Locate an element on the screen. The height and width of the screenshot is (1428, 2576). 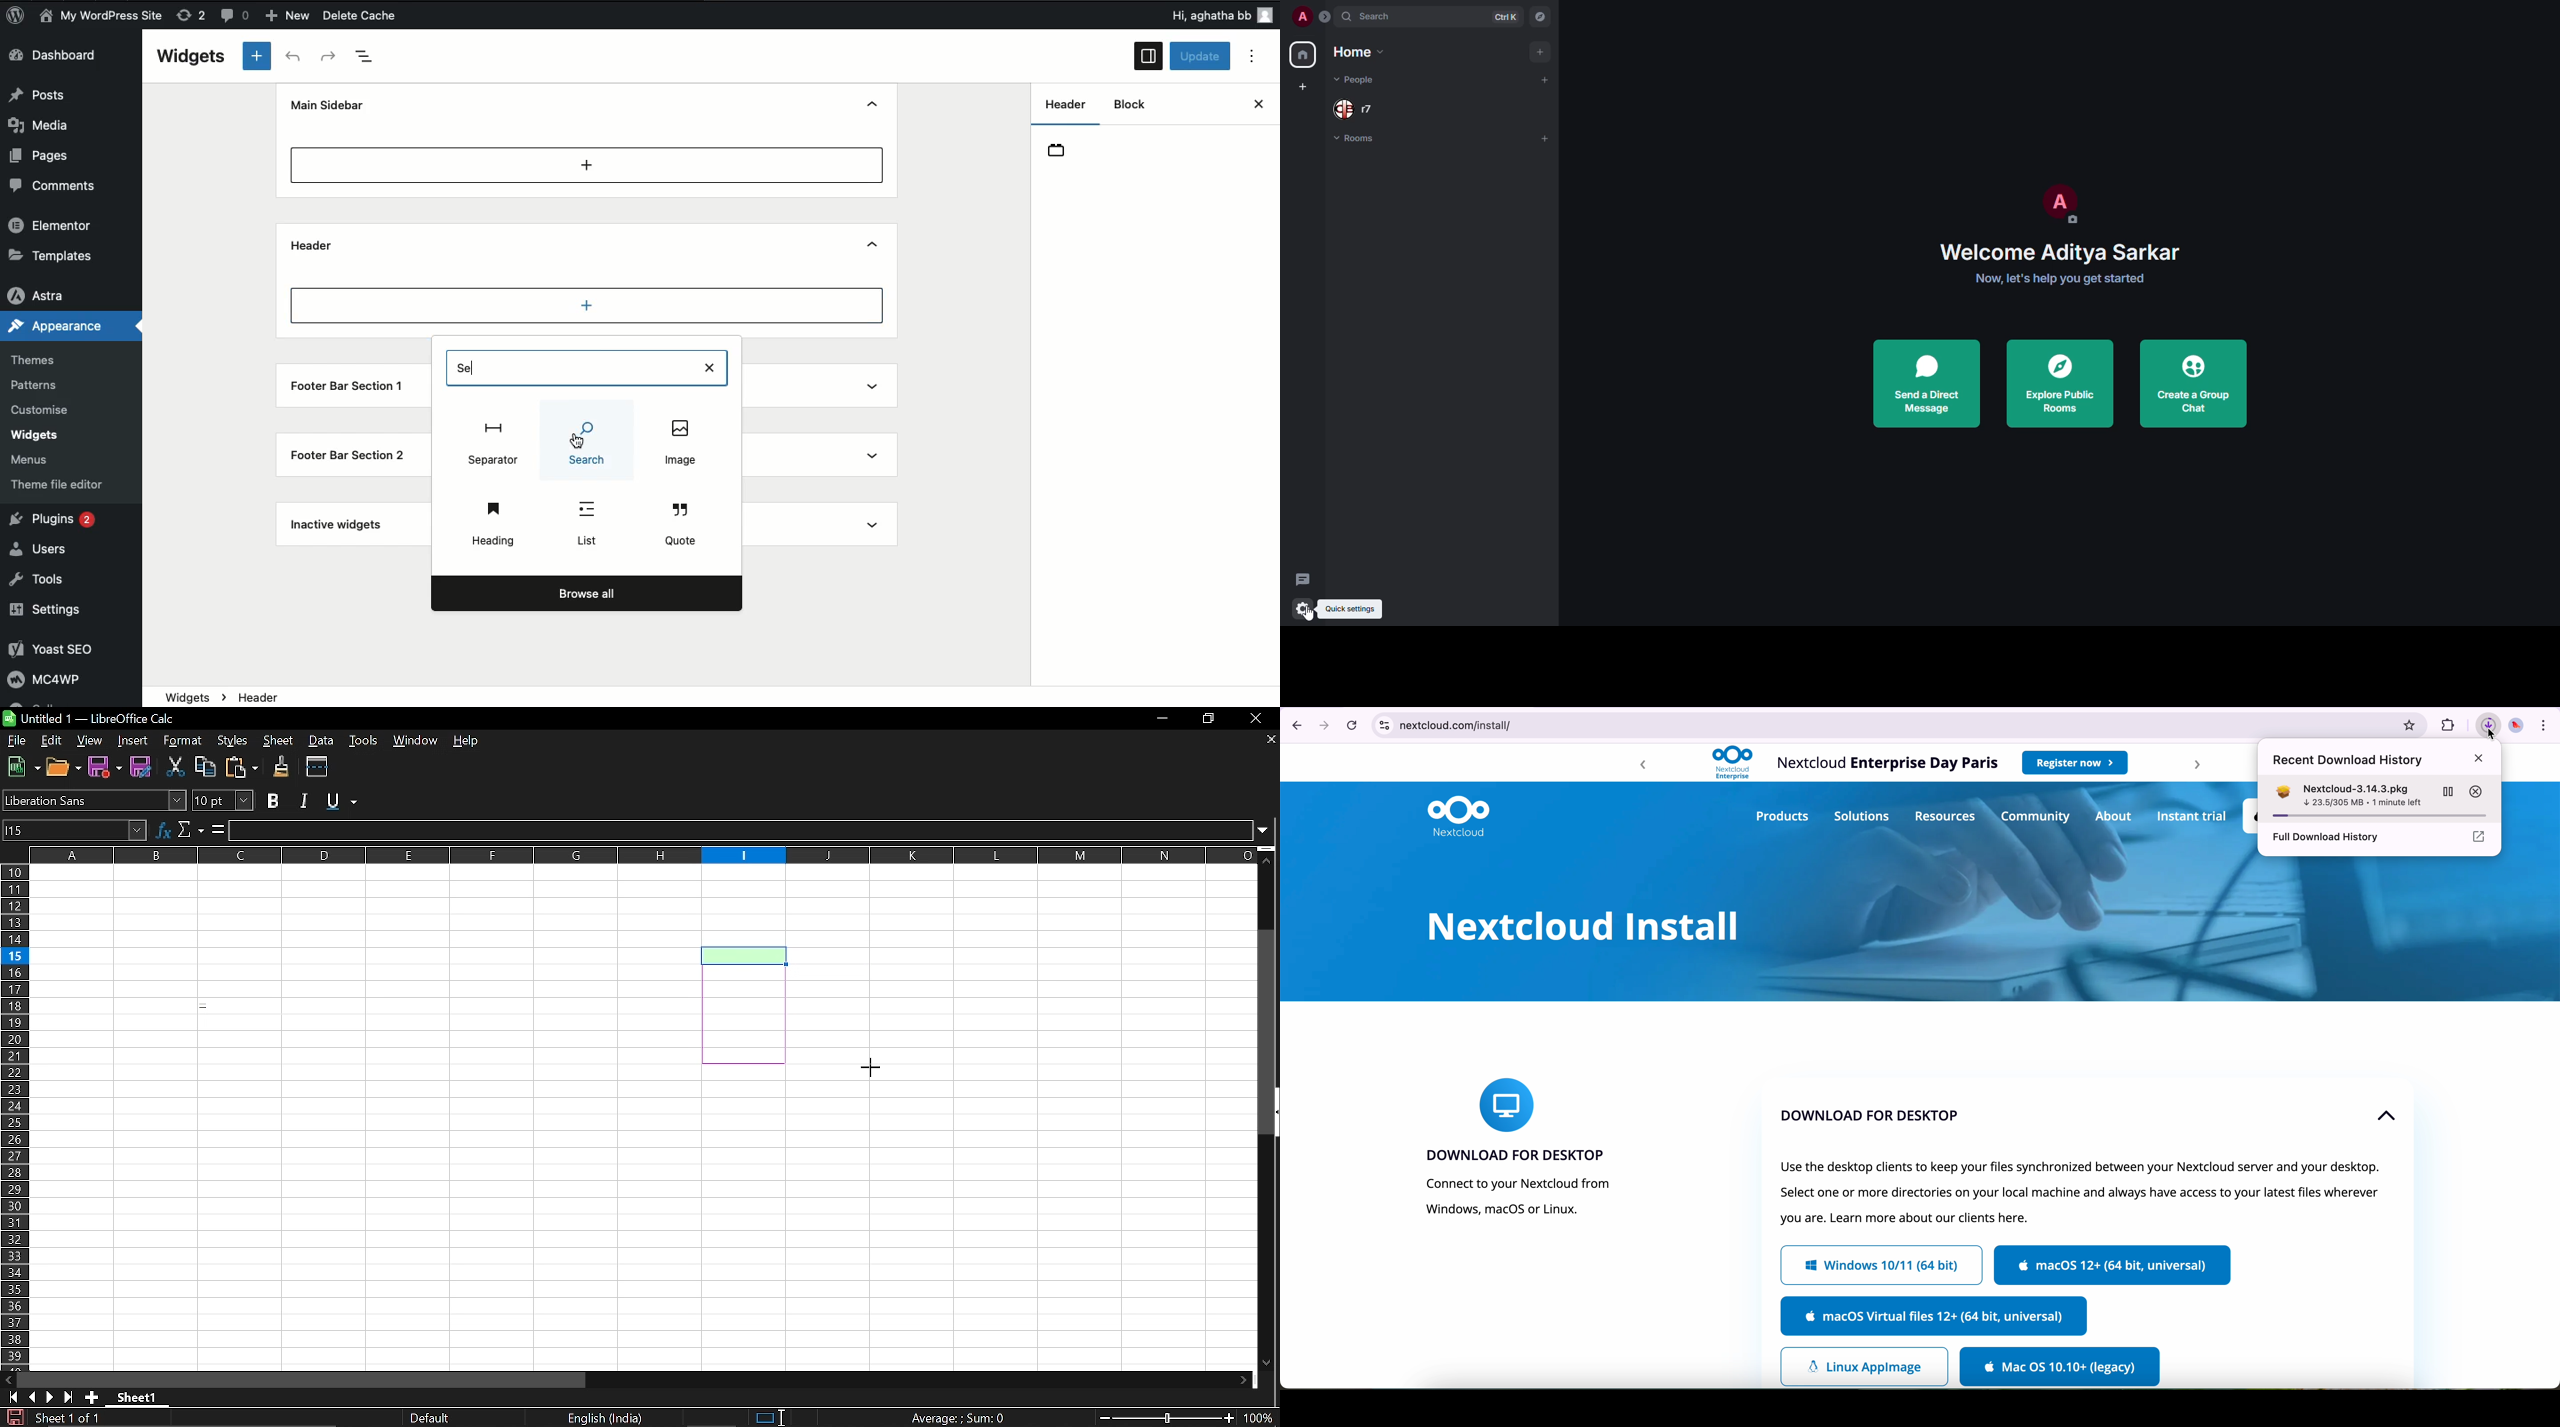
Posts is located at coordinates (45, 95).